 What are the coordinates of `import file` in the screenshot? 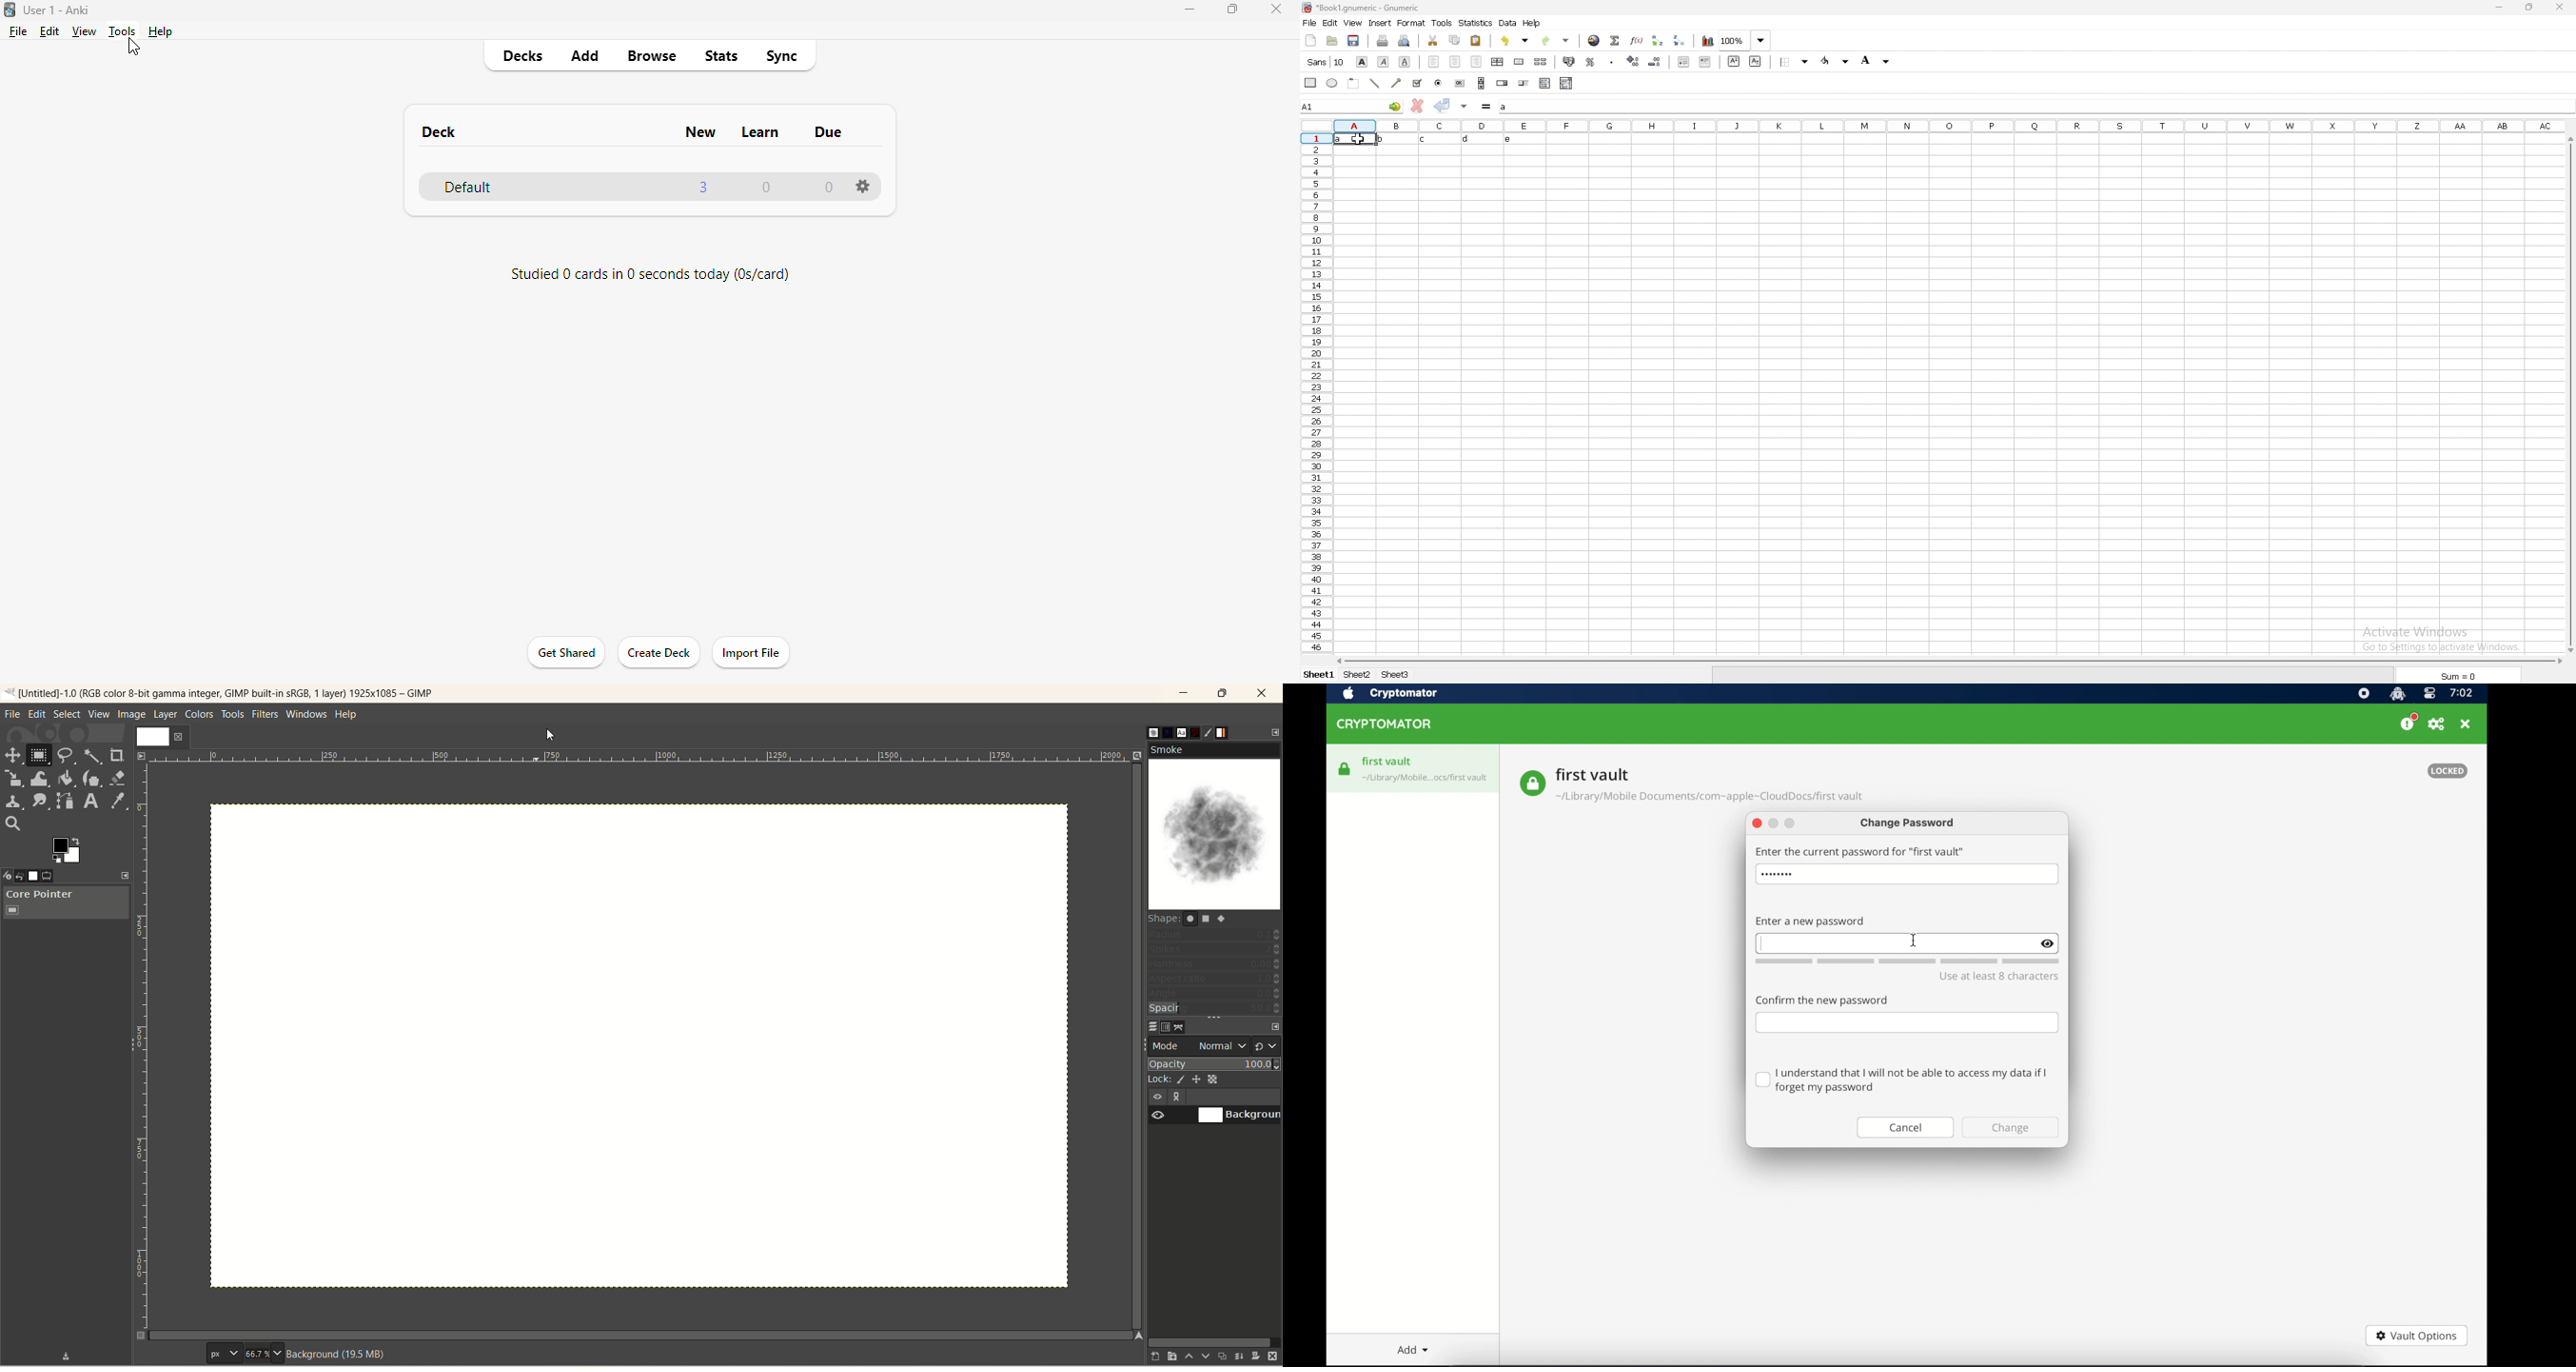 It's located at (750, 652).